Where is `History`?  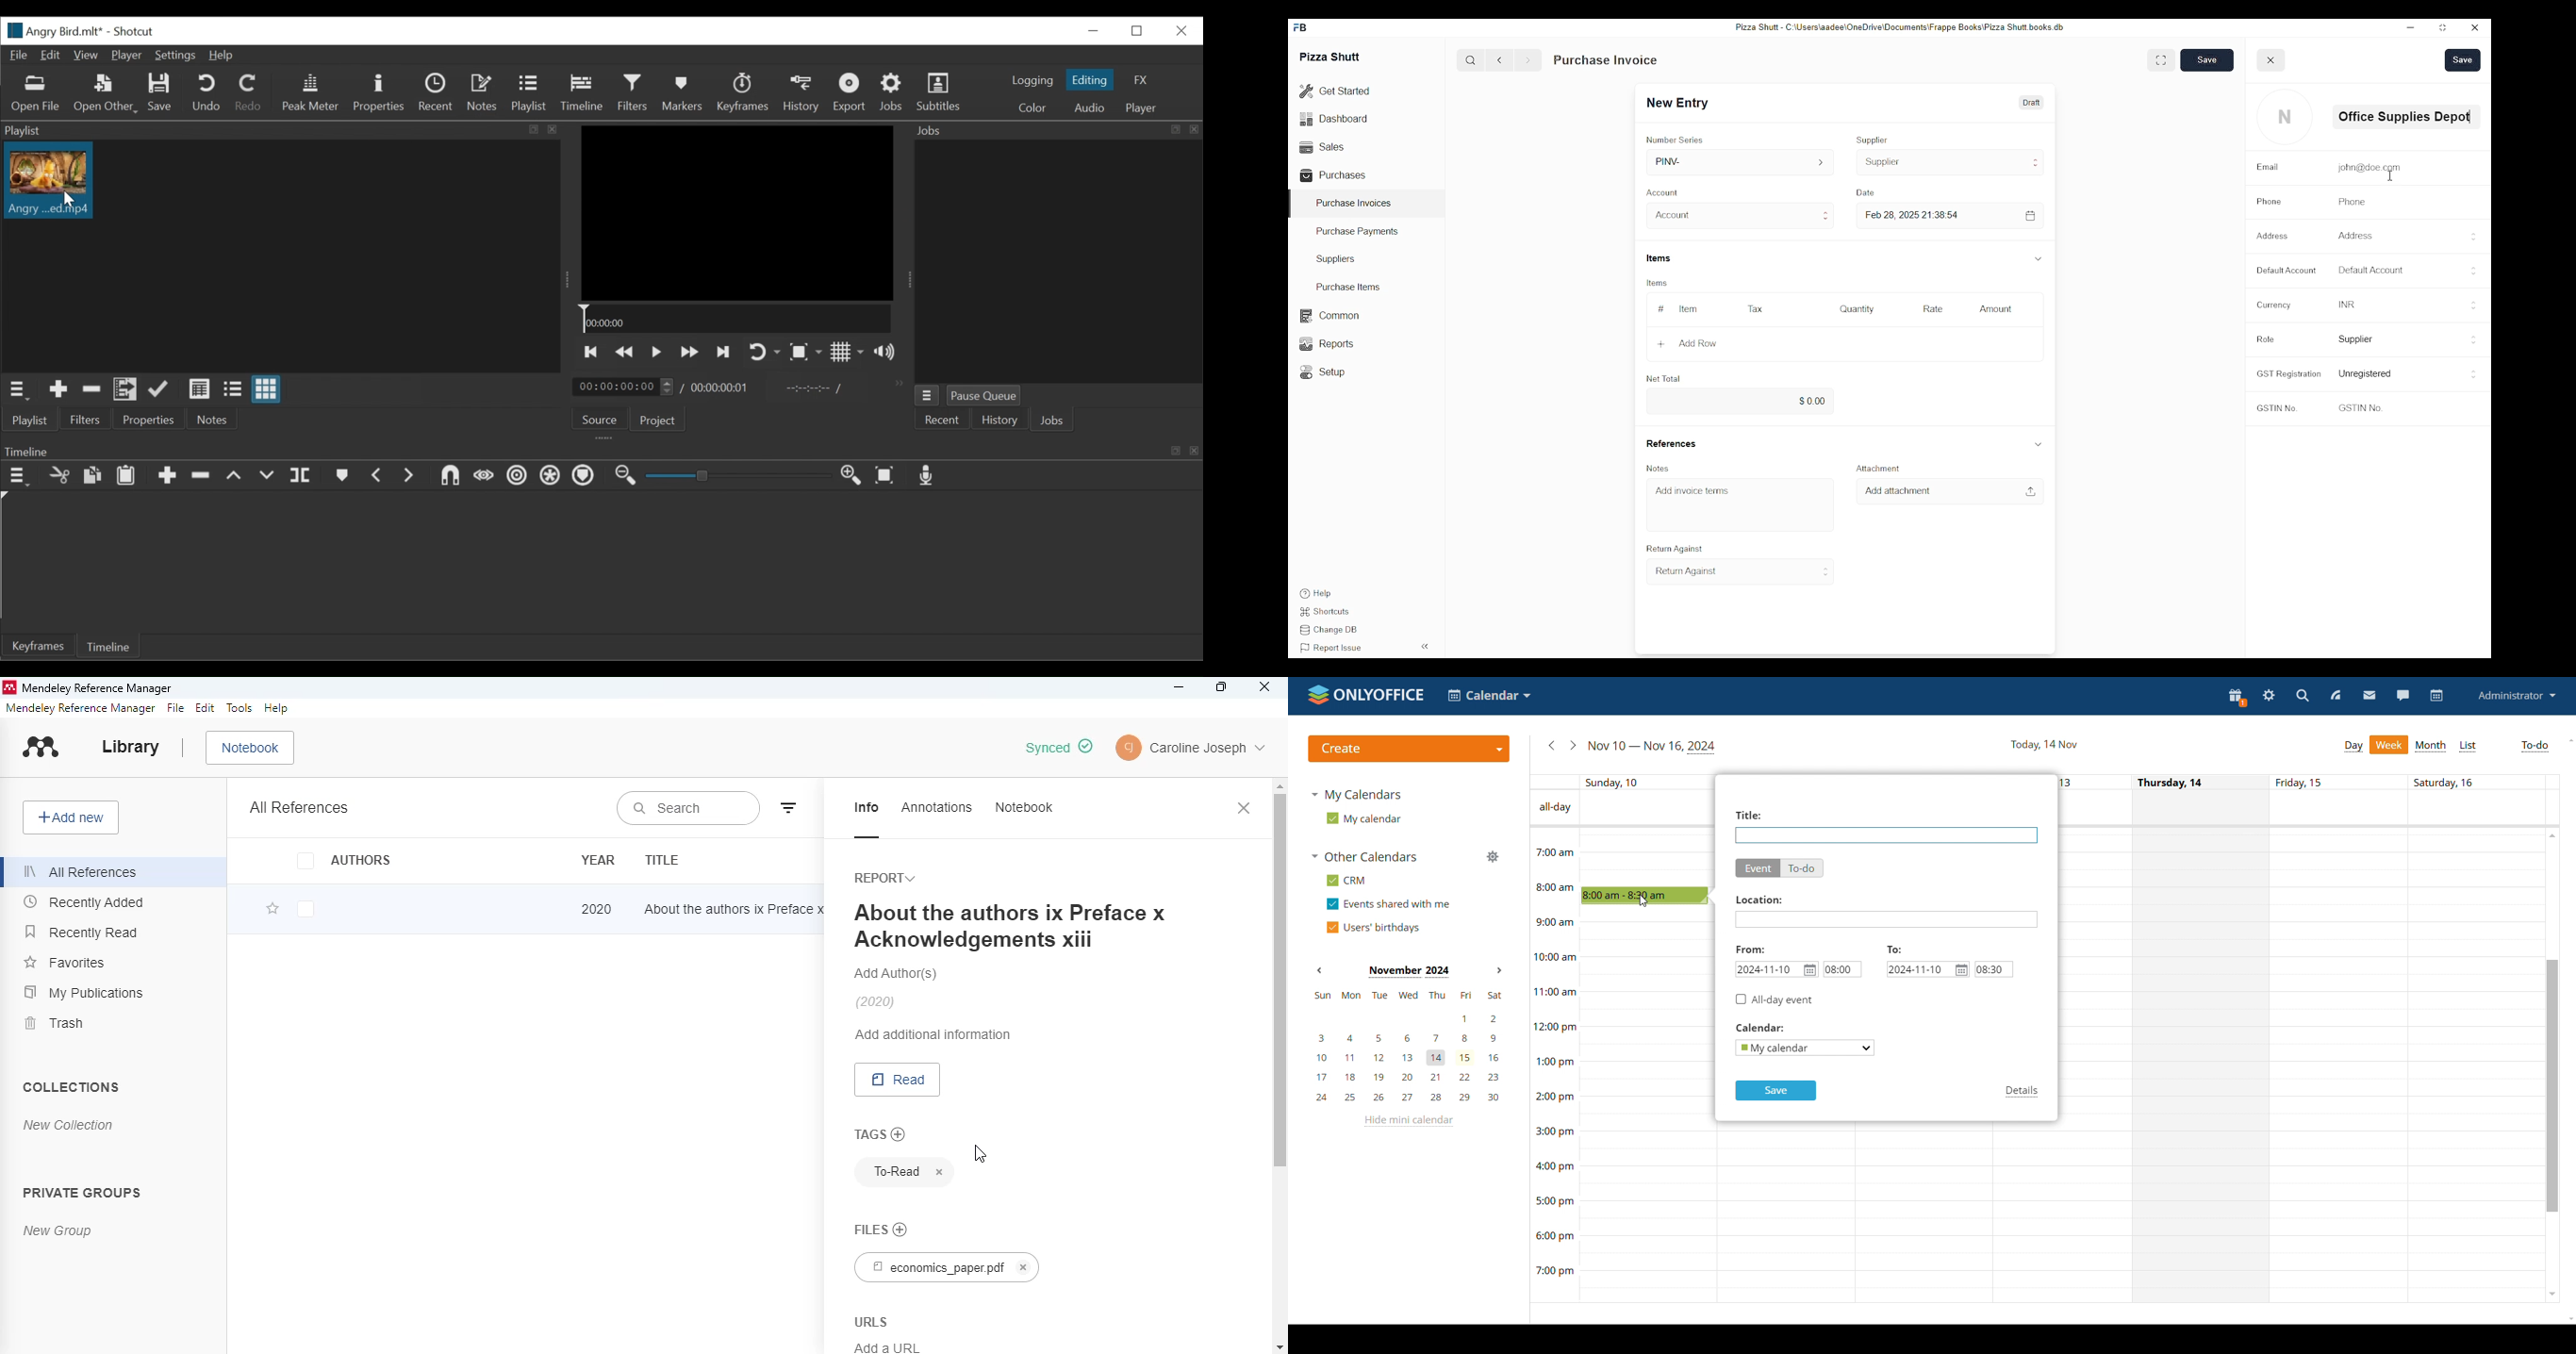 History is located at coordinates (802, 95).